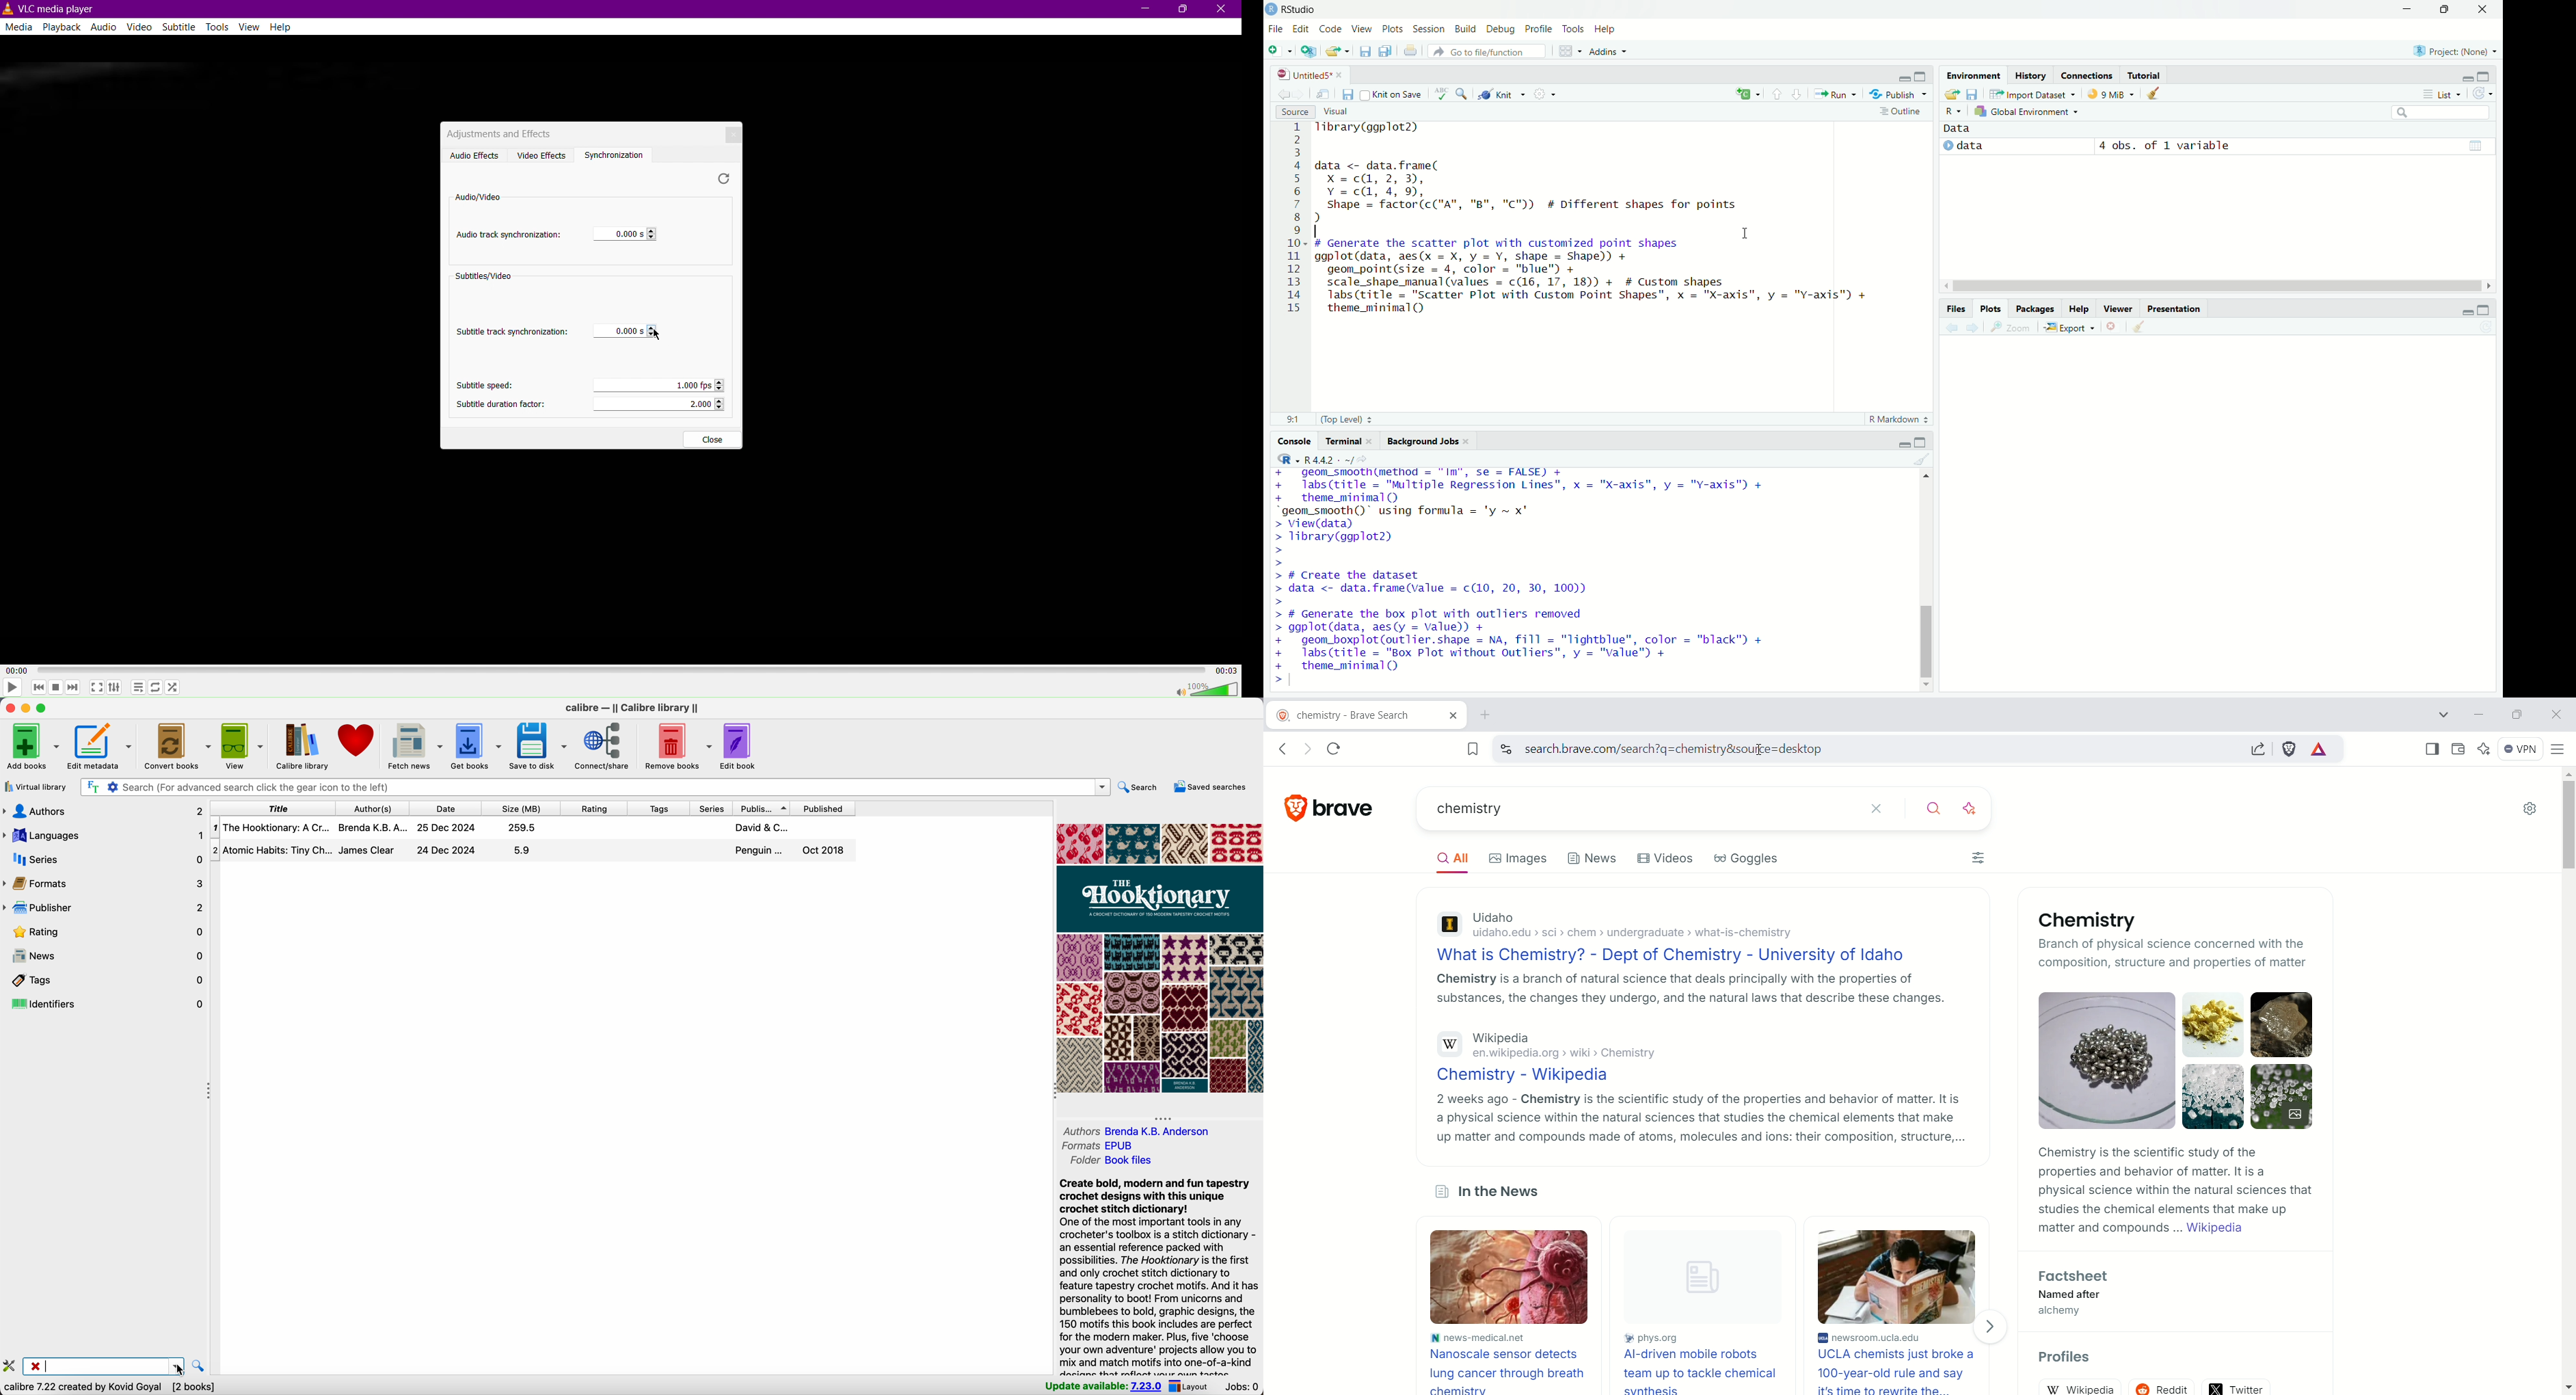 This screenshot has width=2576, height=1400. Describe the element at coordinates (2483, 10) in the screenshot. I see `close` at that location.